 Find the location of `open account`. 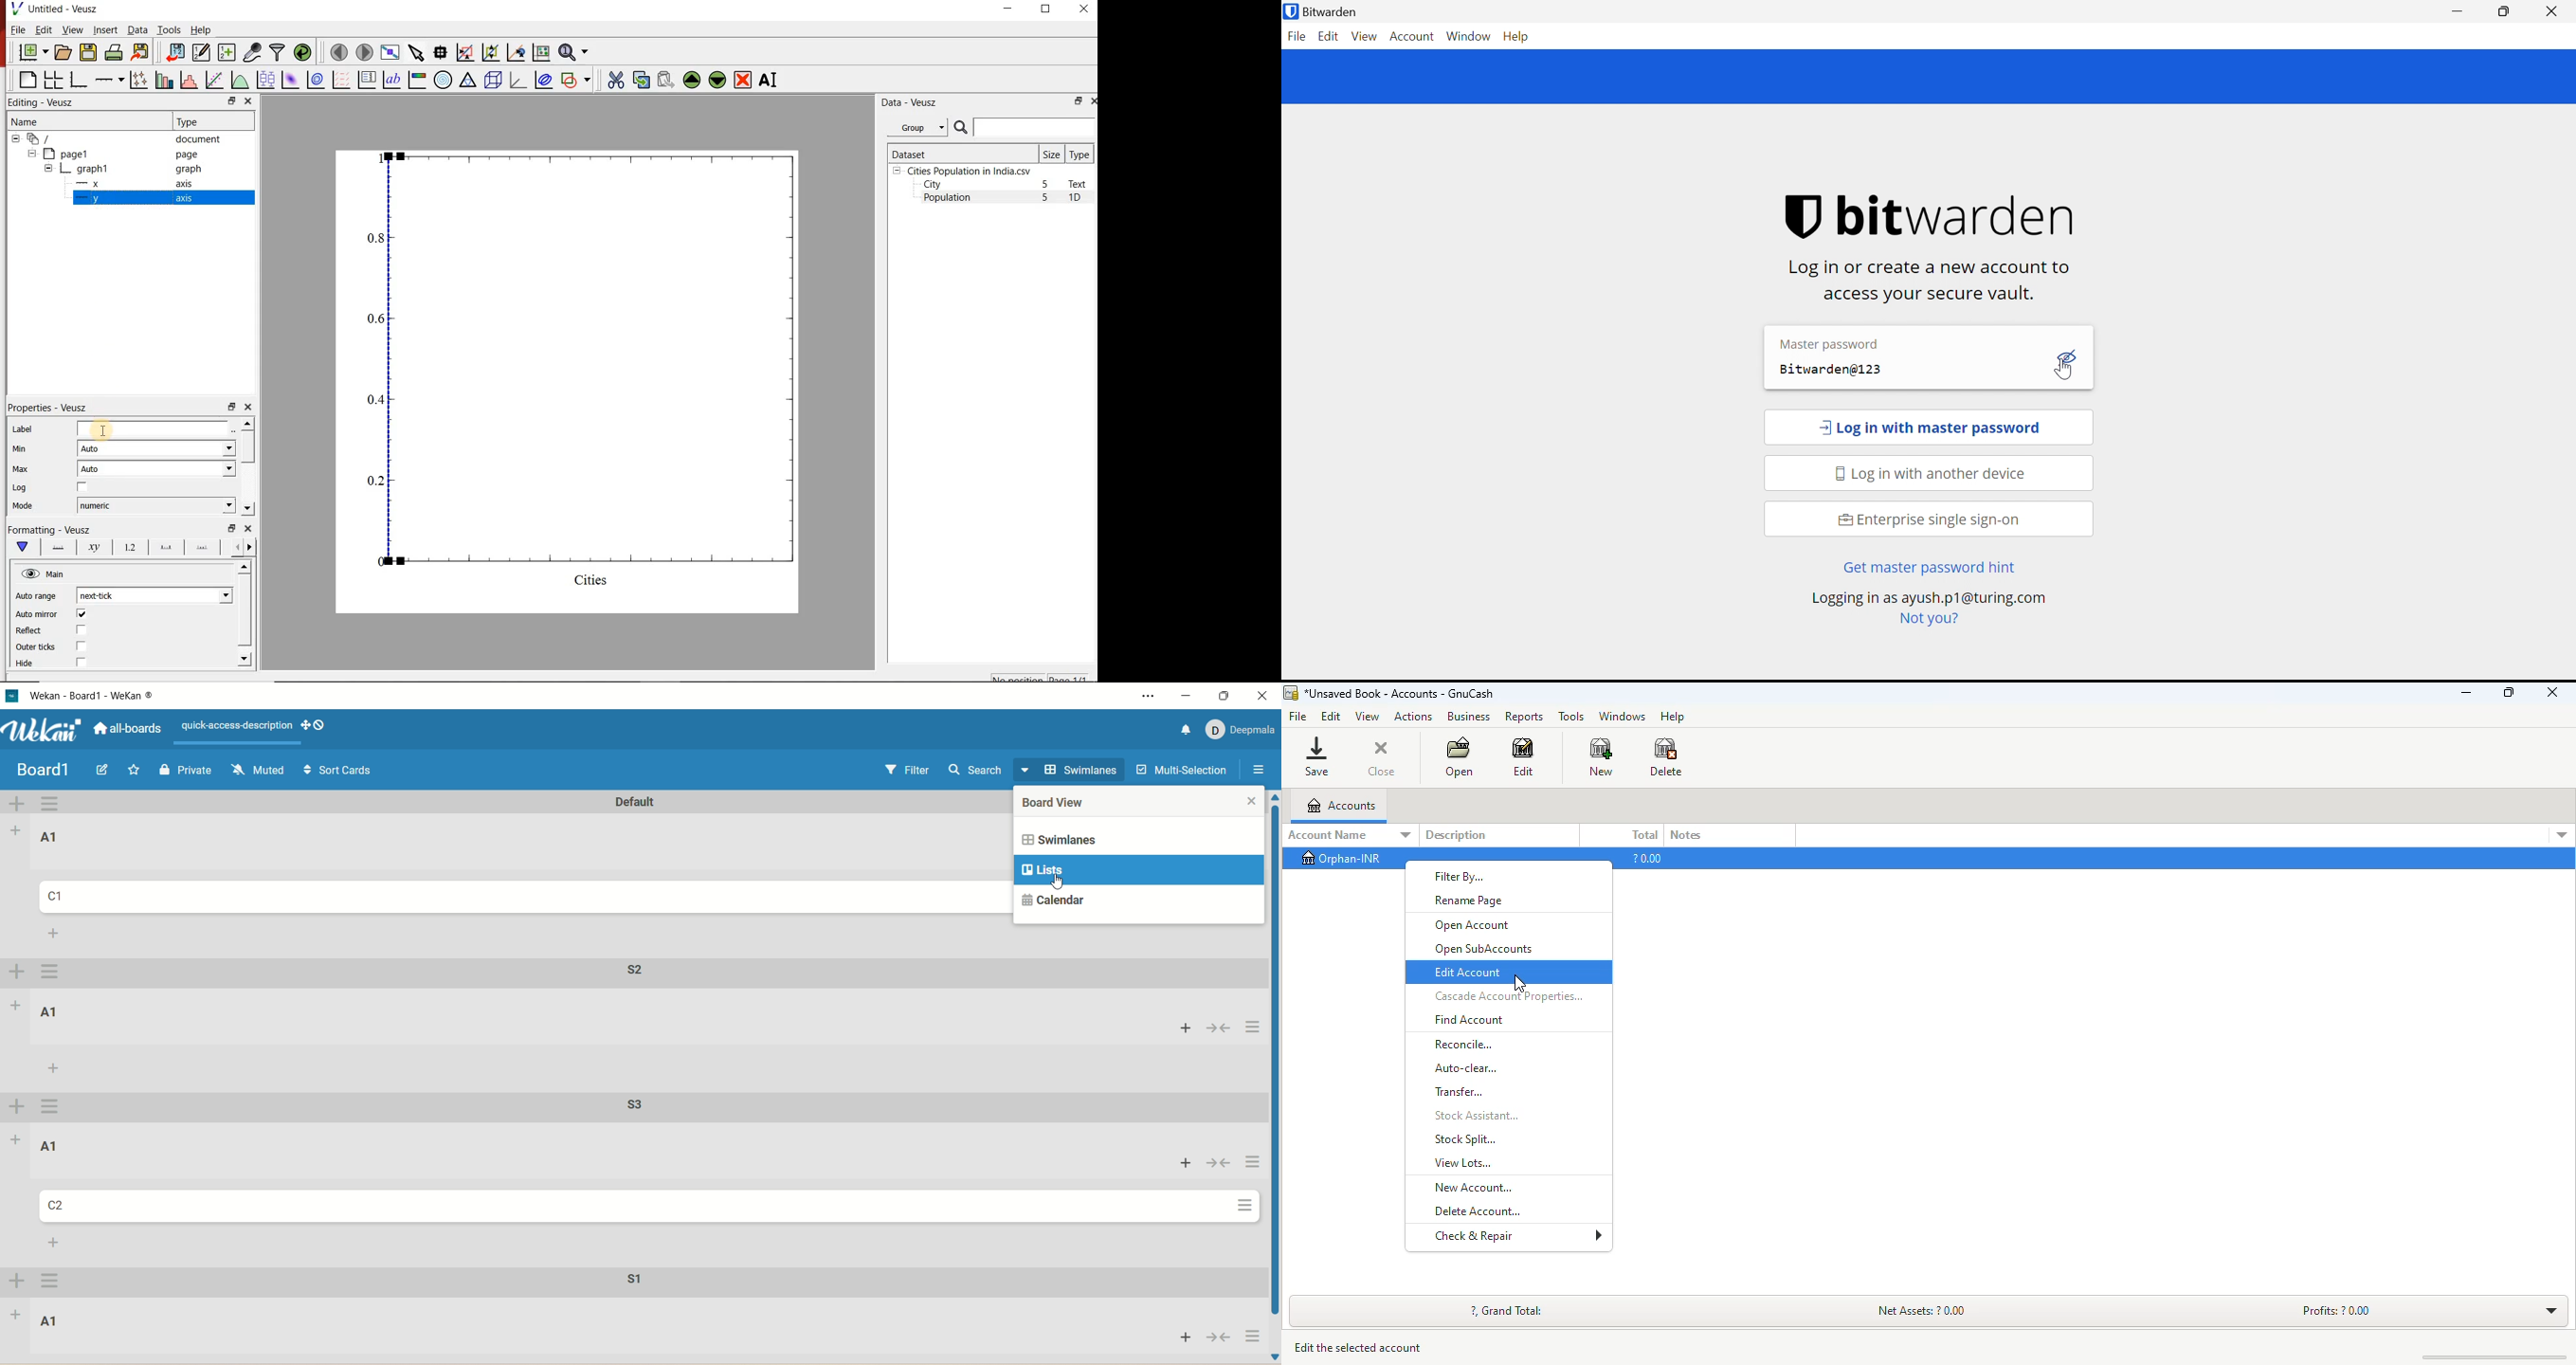

open account is located at coordinates (1472, 925).